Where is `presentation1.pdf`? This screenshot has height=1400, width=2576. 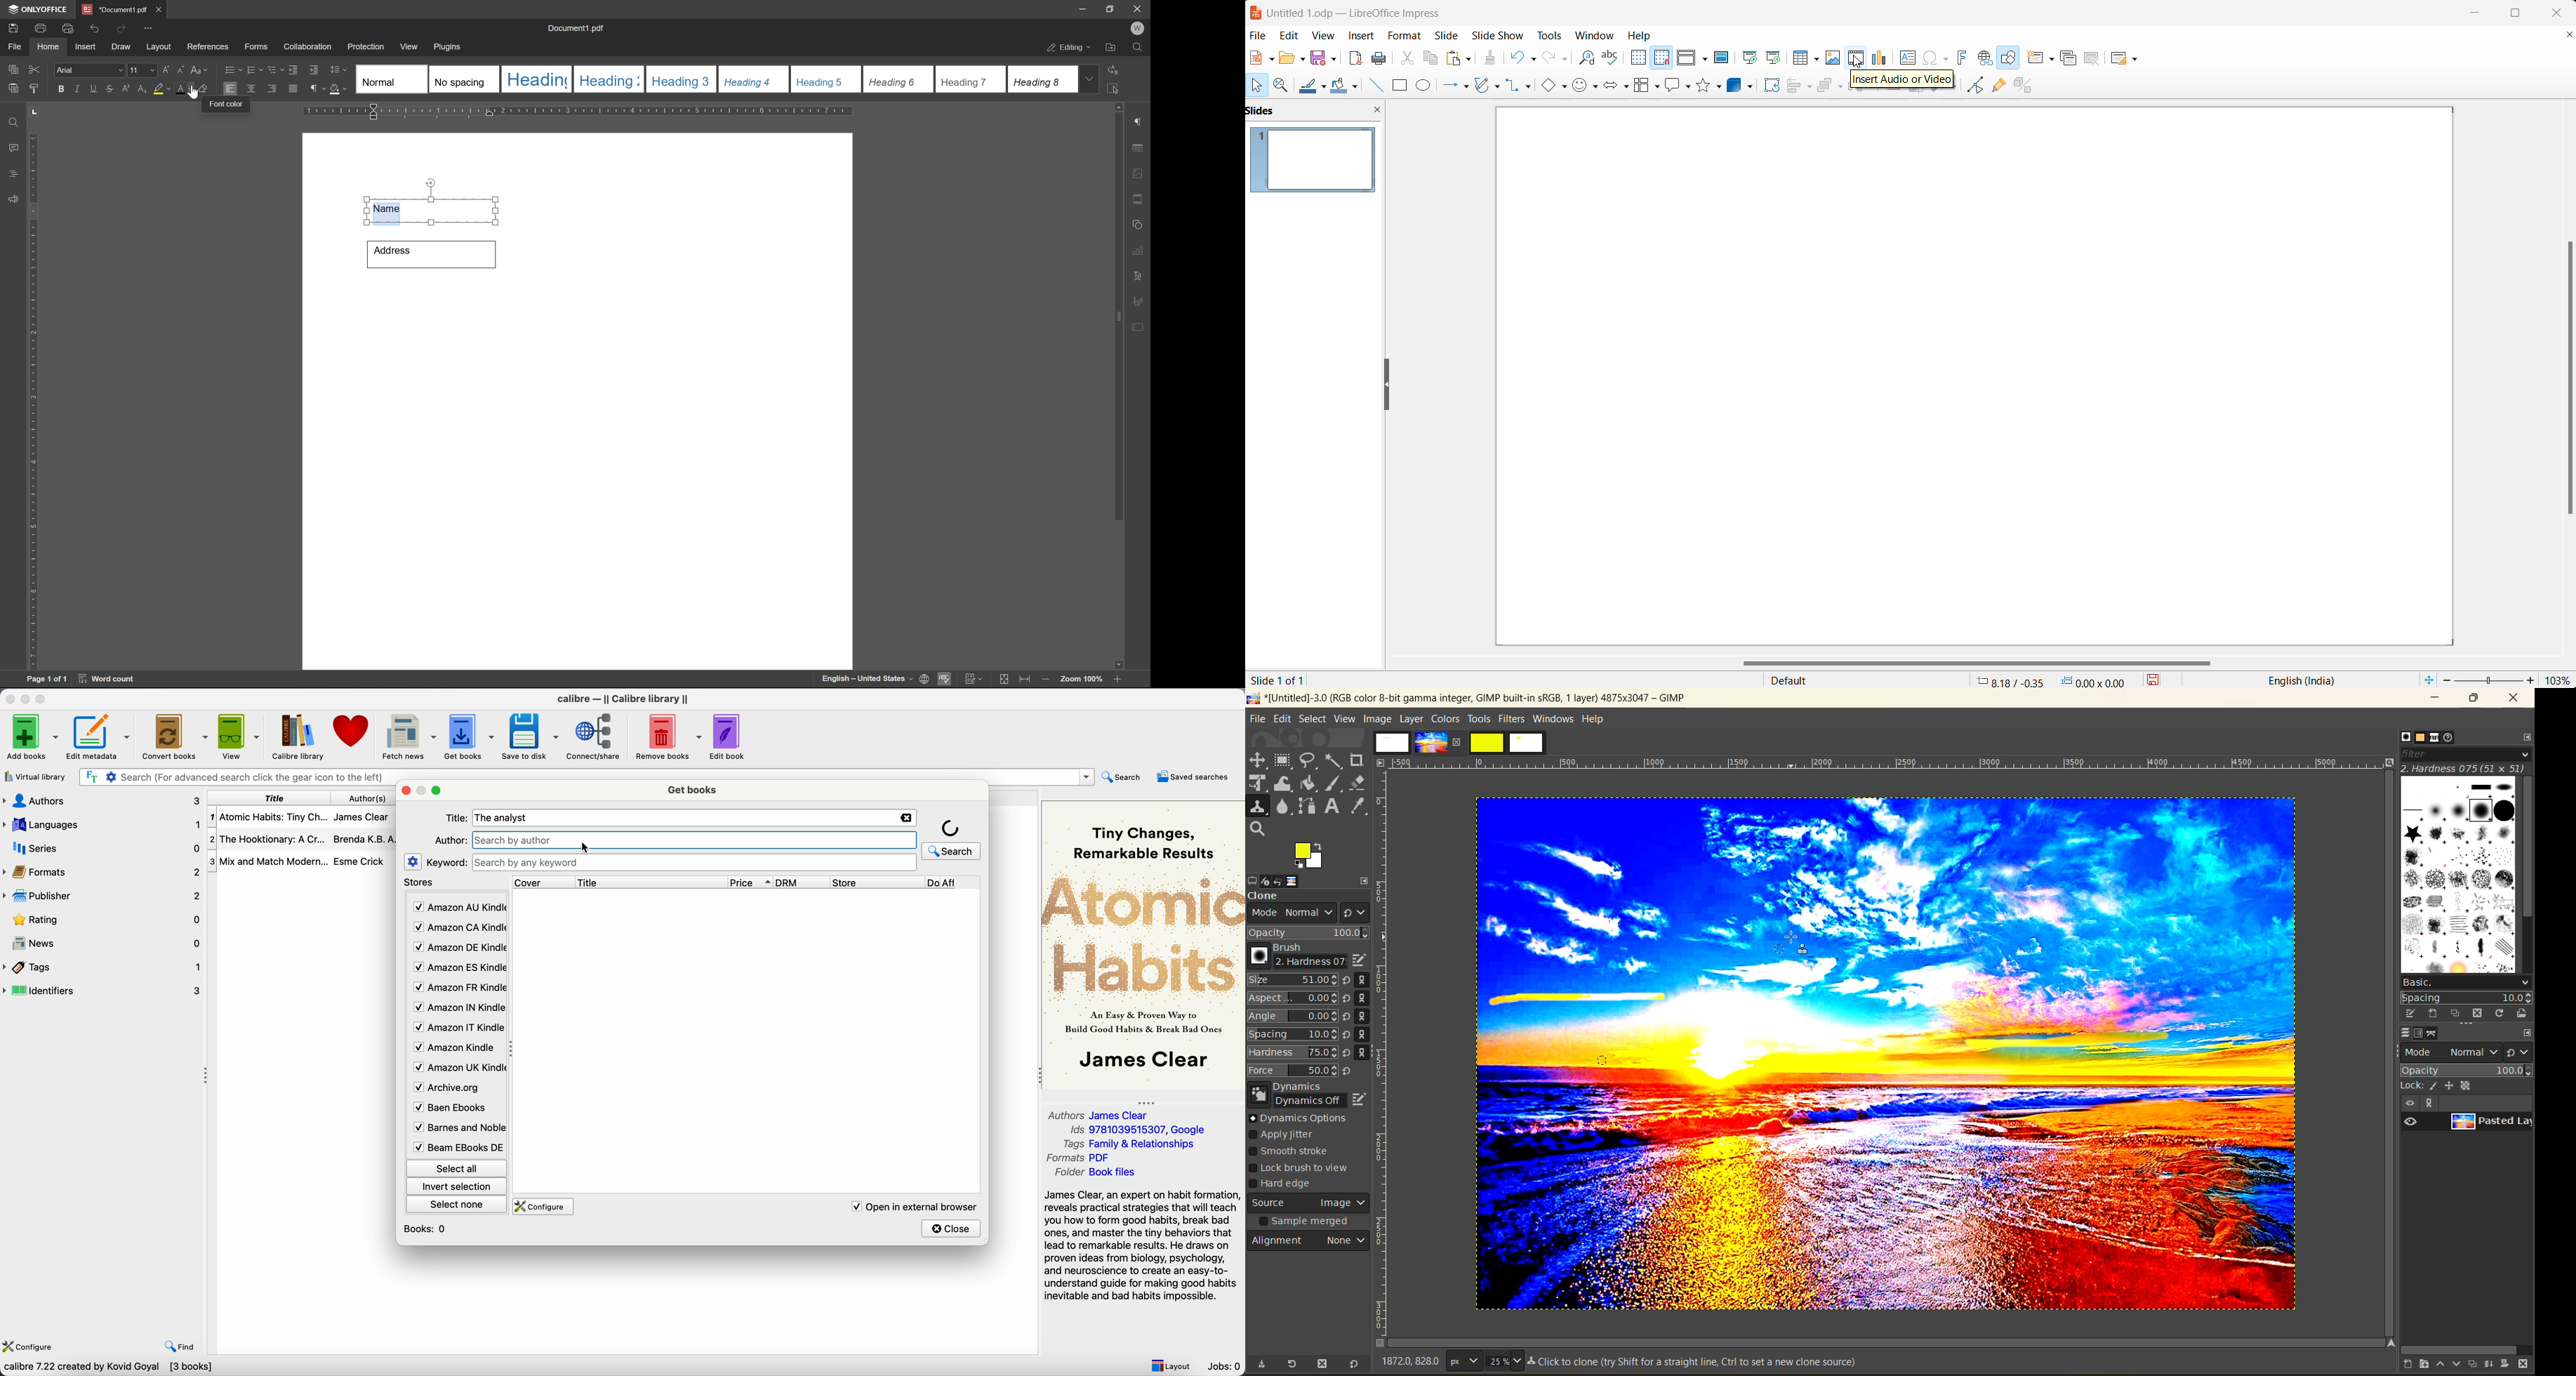 presentation1.pdf is located at coordinates (114, 9).